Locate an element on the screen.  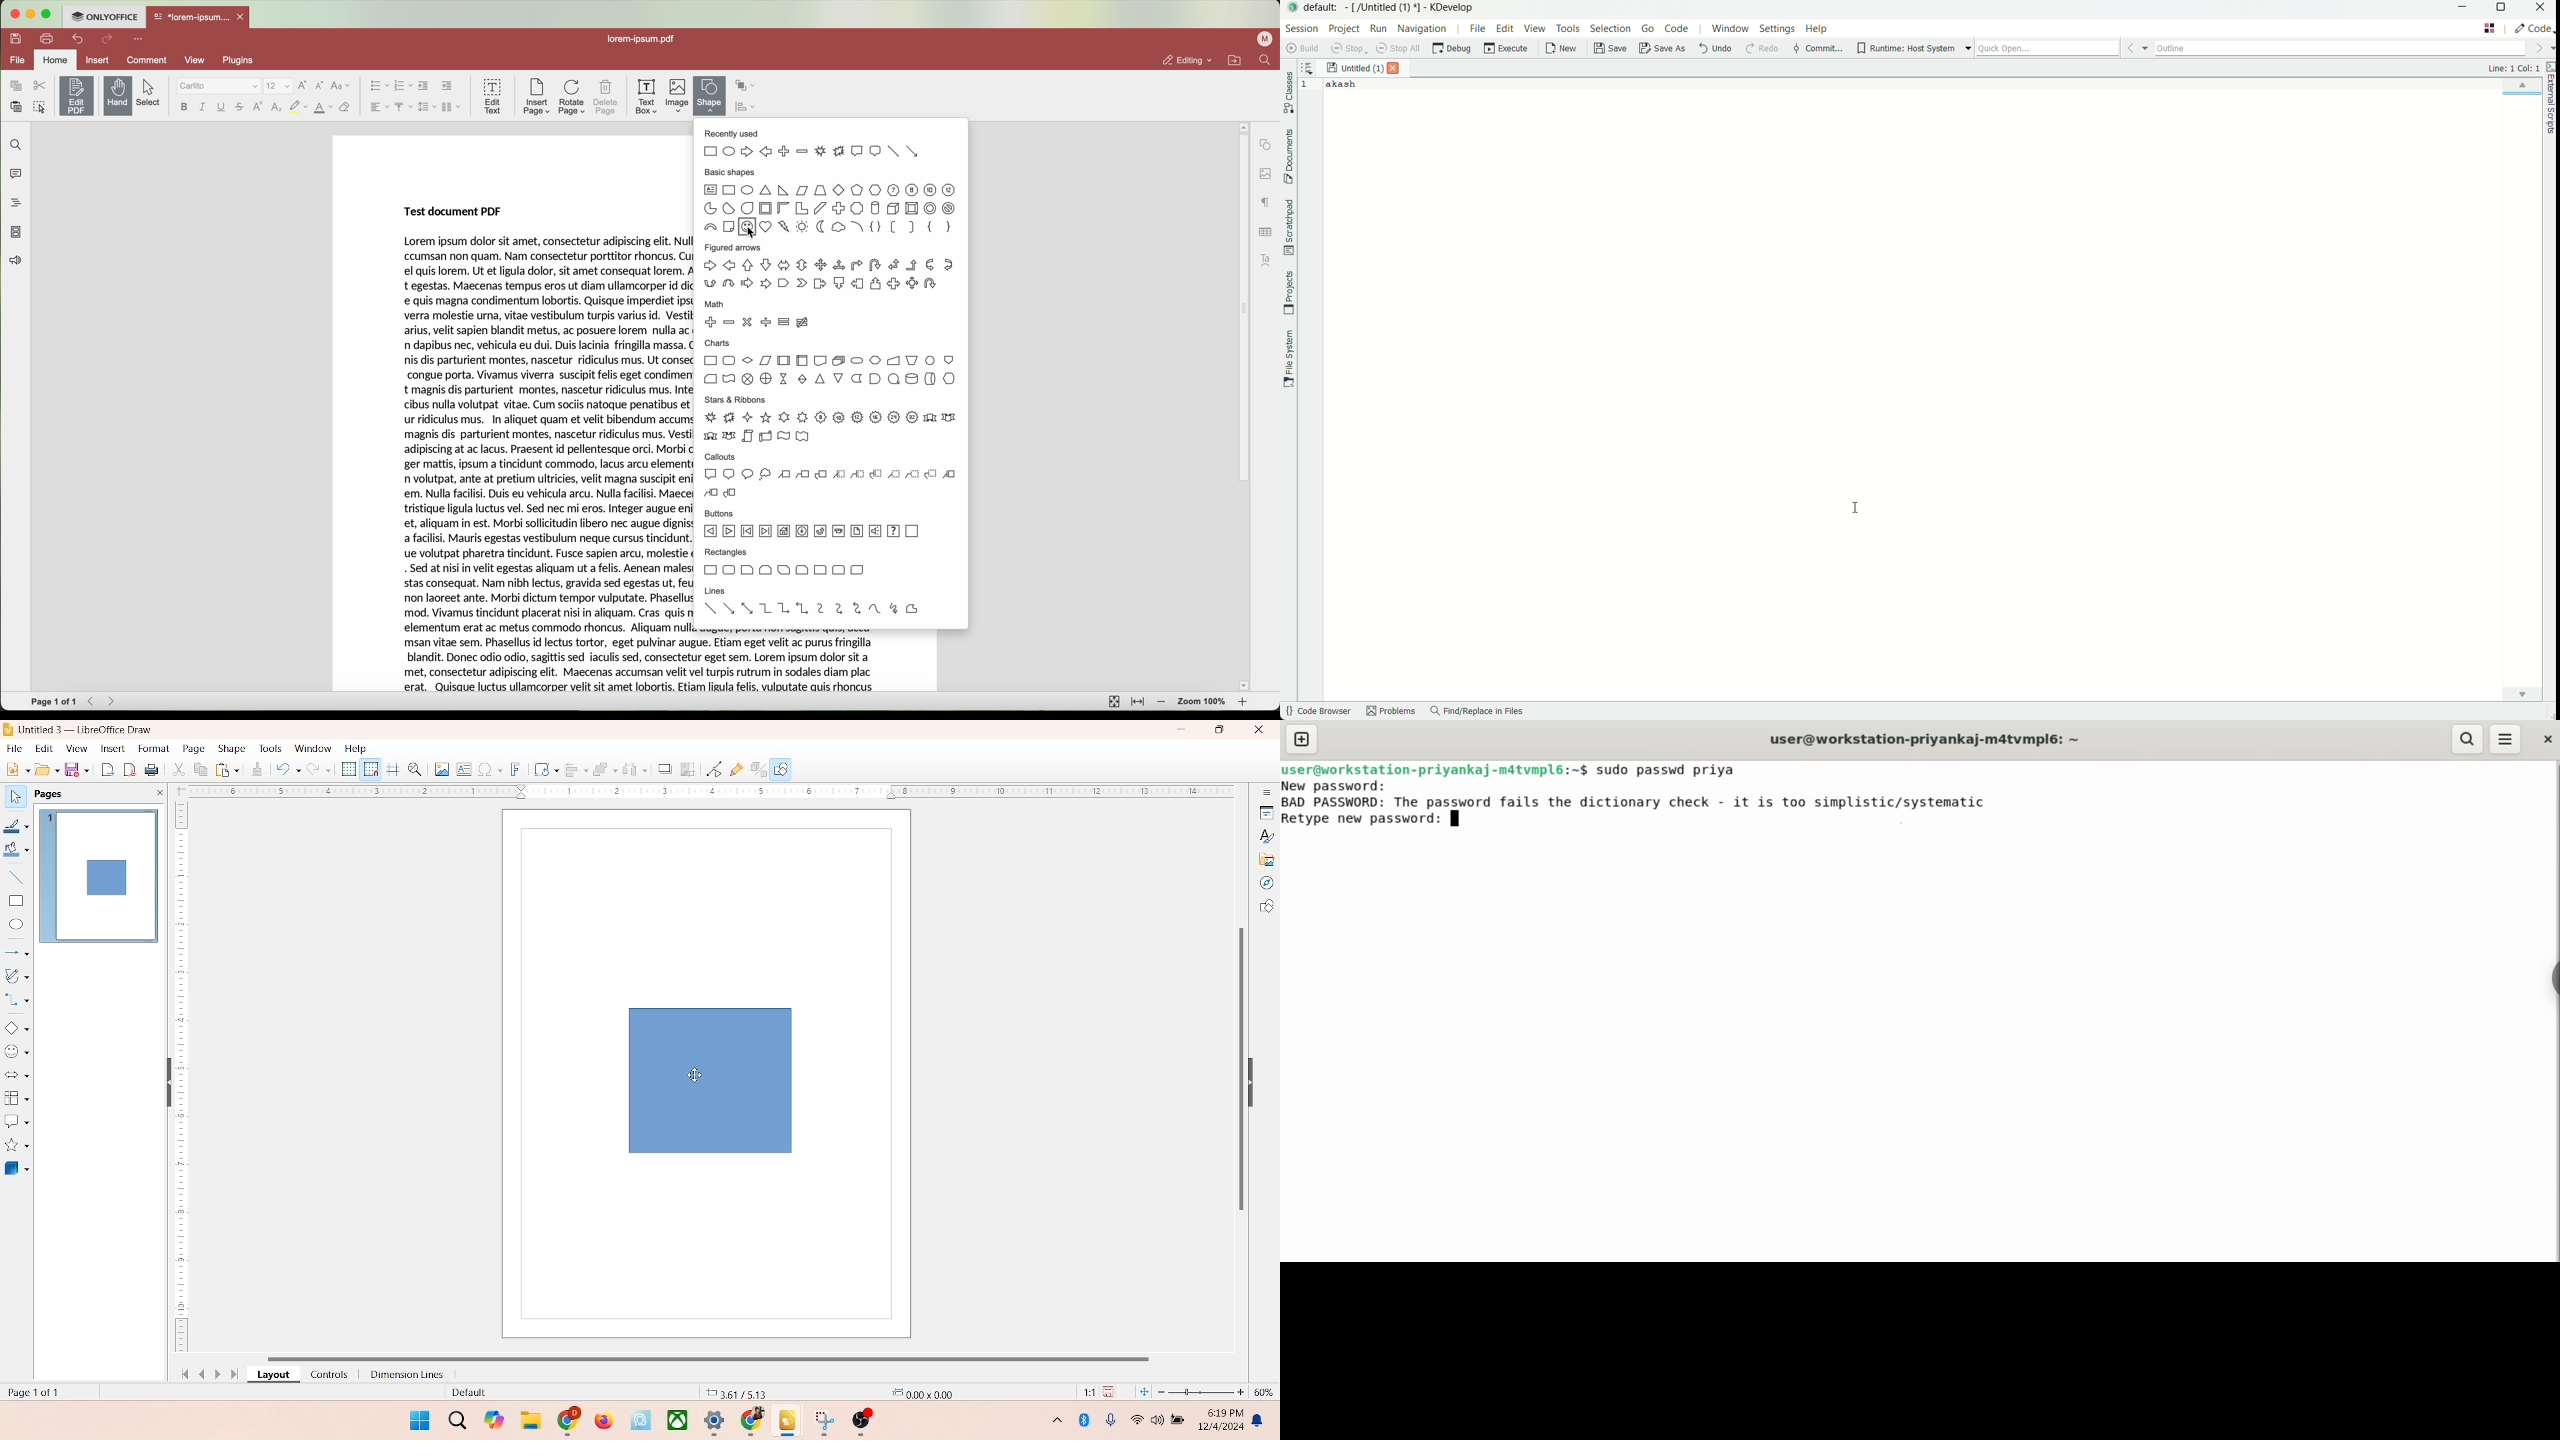
view is located at coordinates (72, 748).